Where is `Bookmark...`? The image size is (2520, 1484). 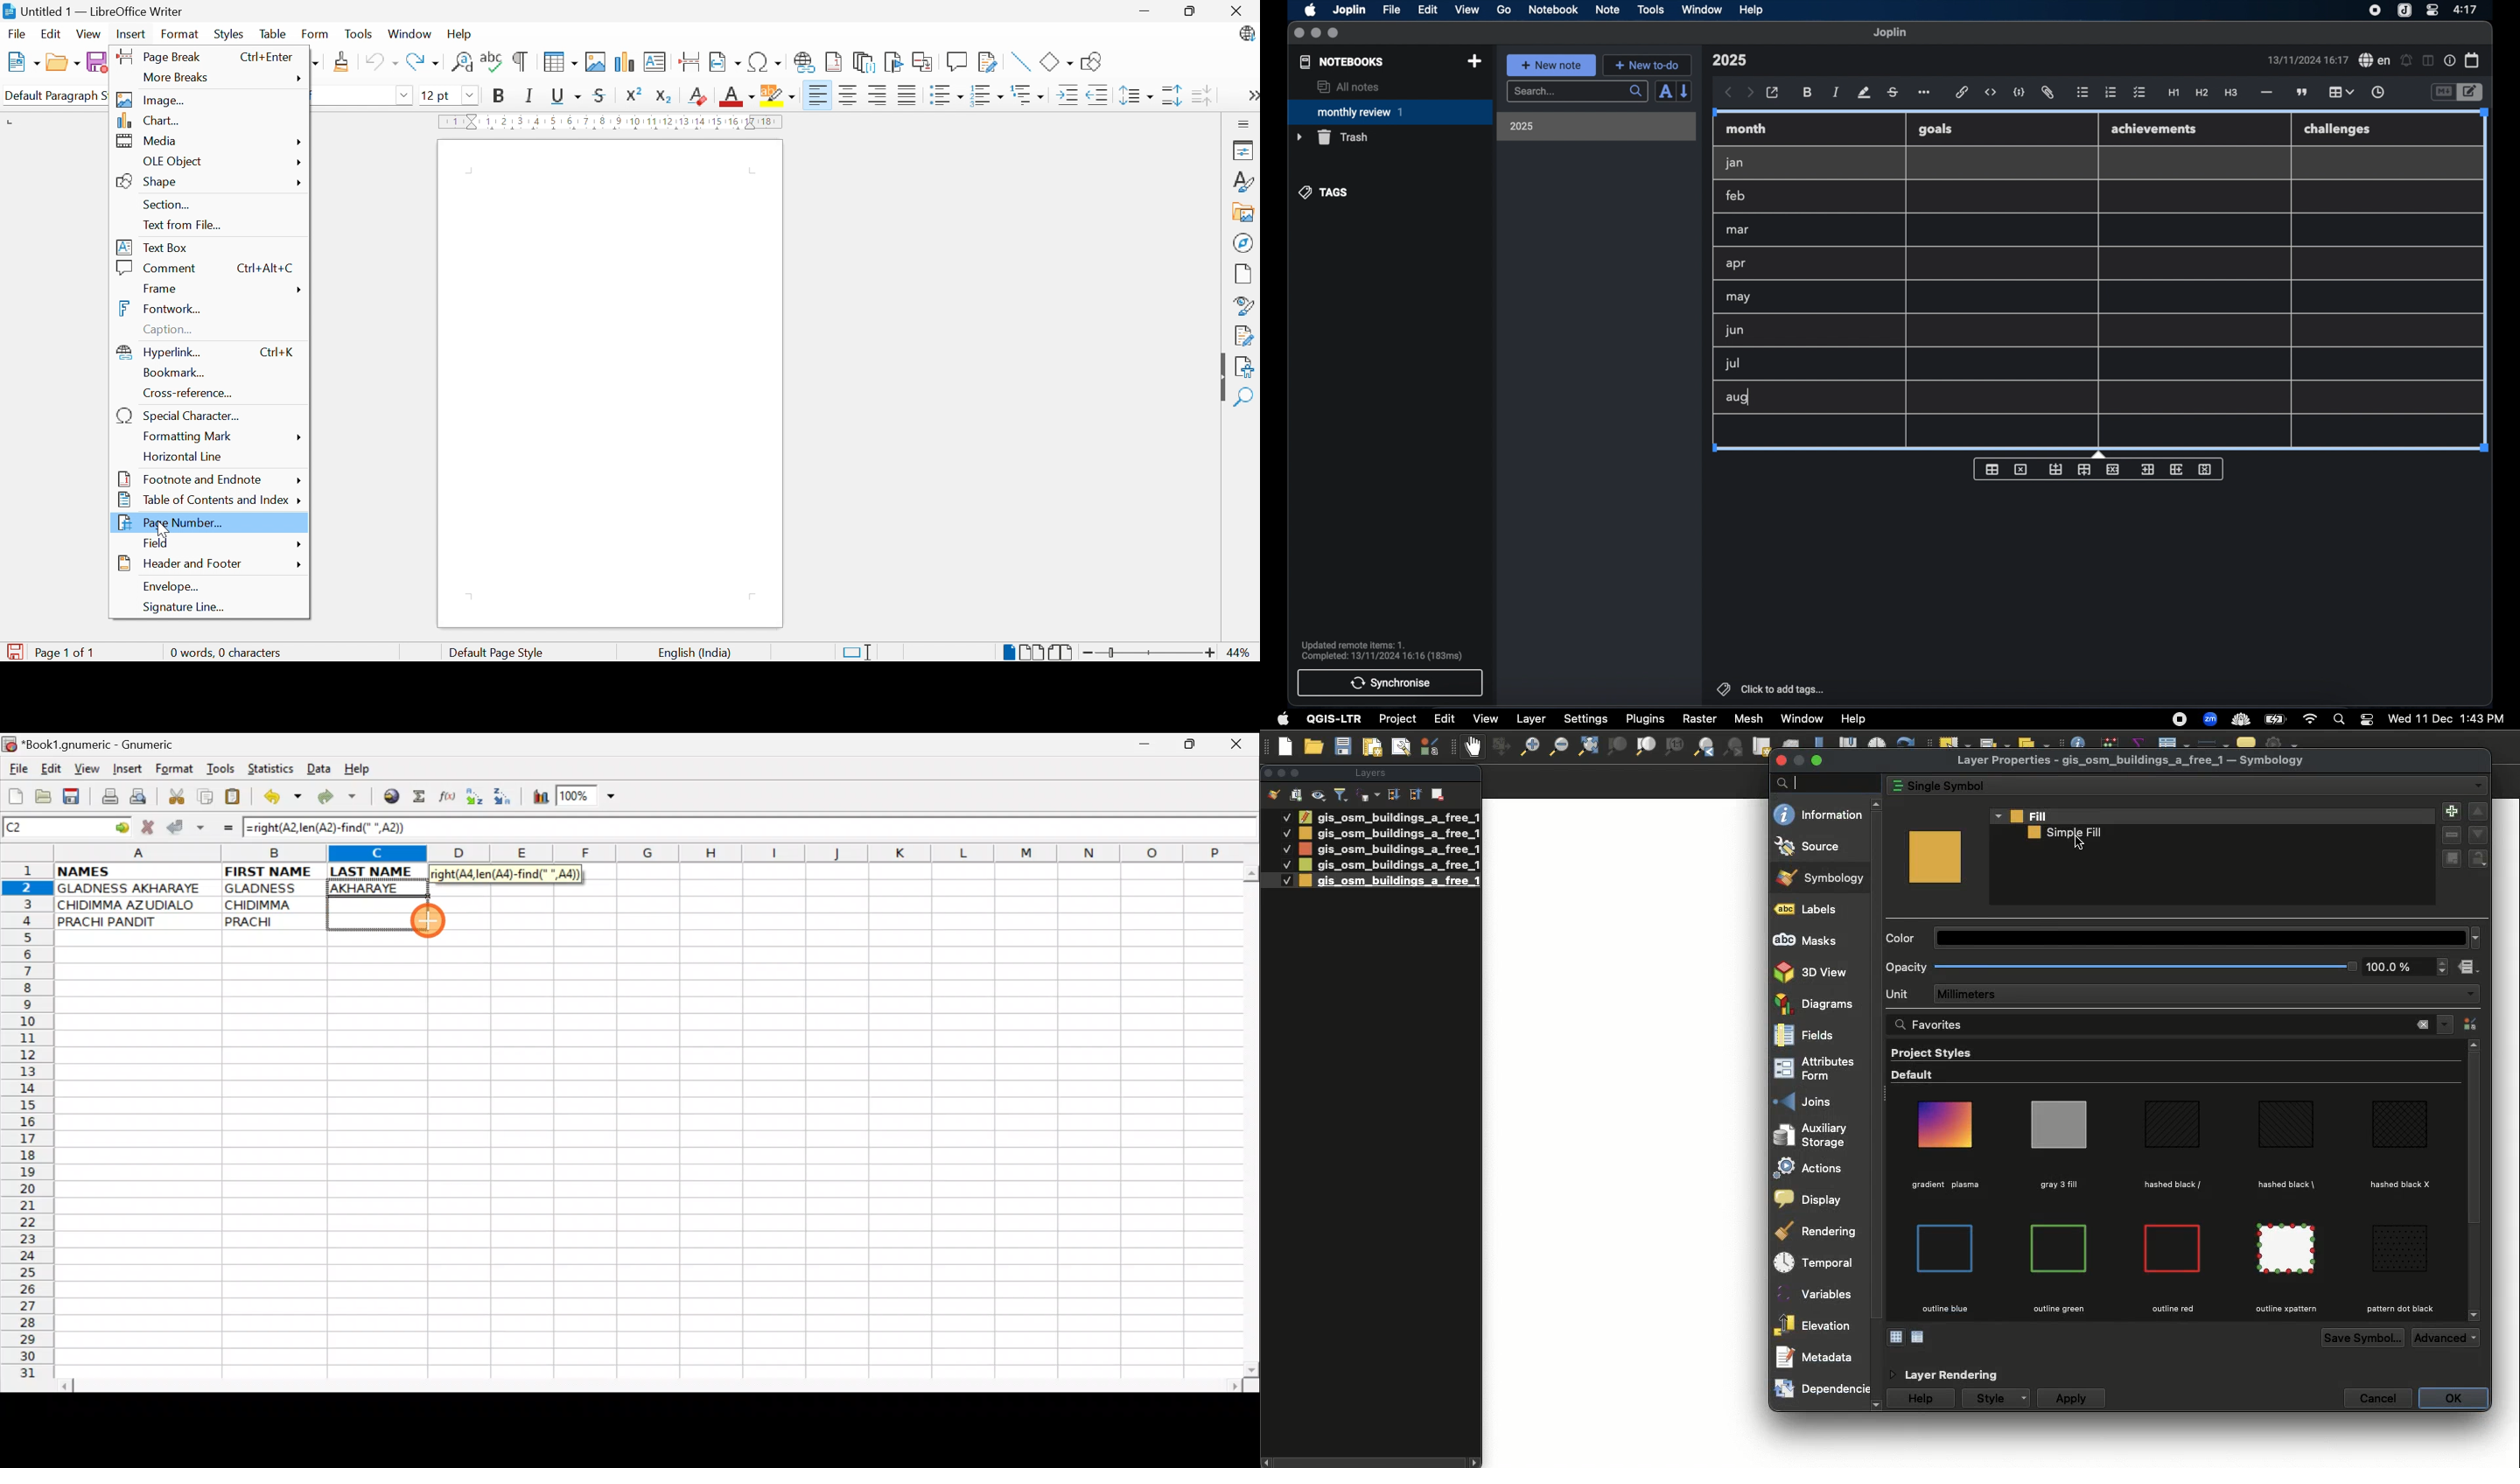 Bookmark... is located at coordinates (176, 373).